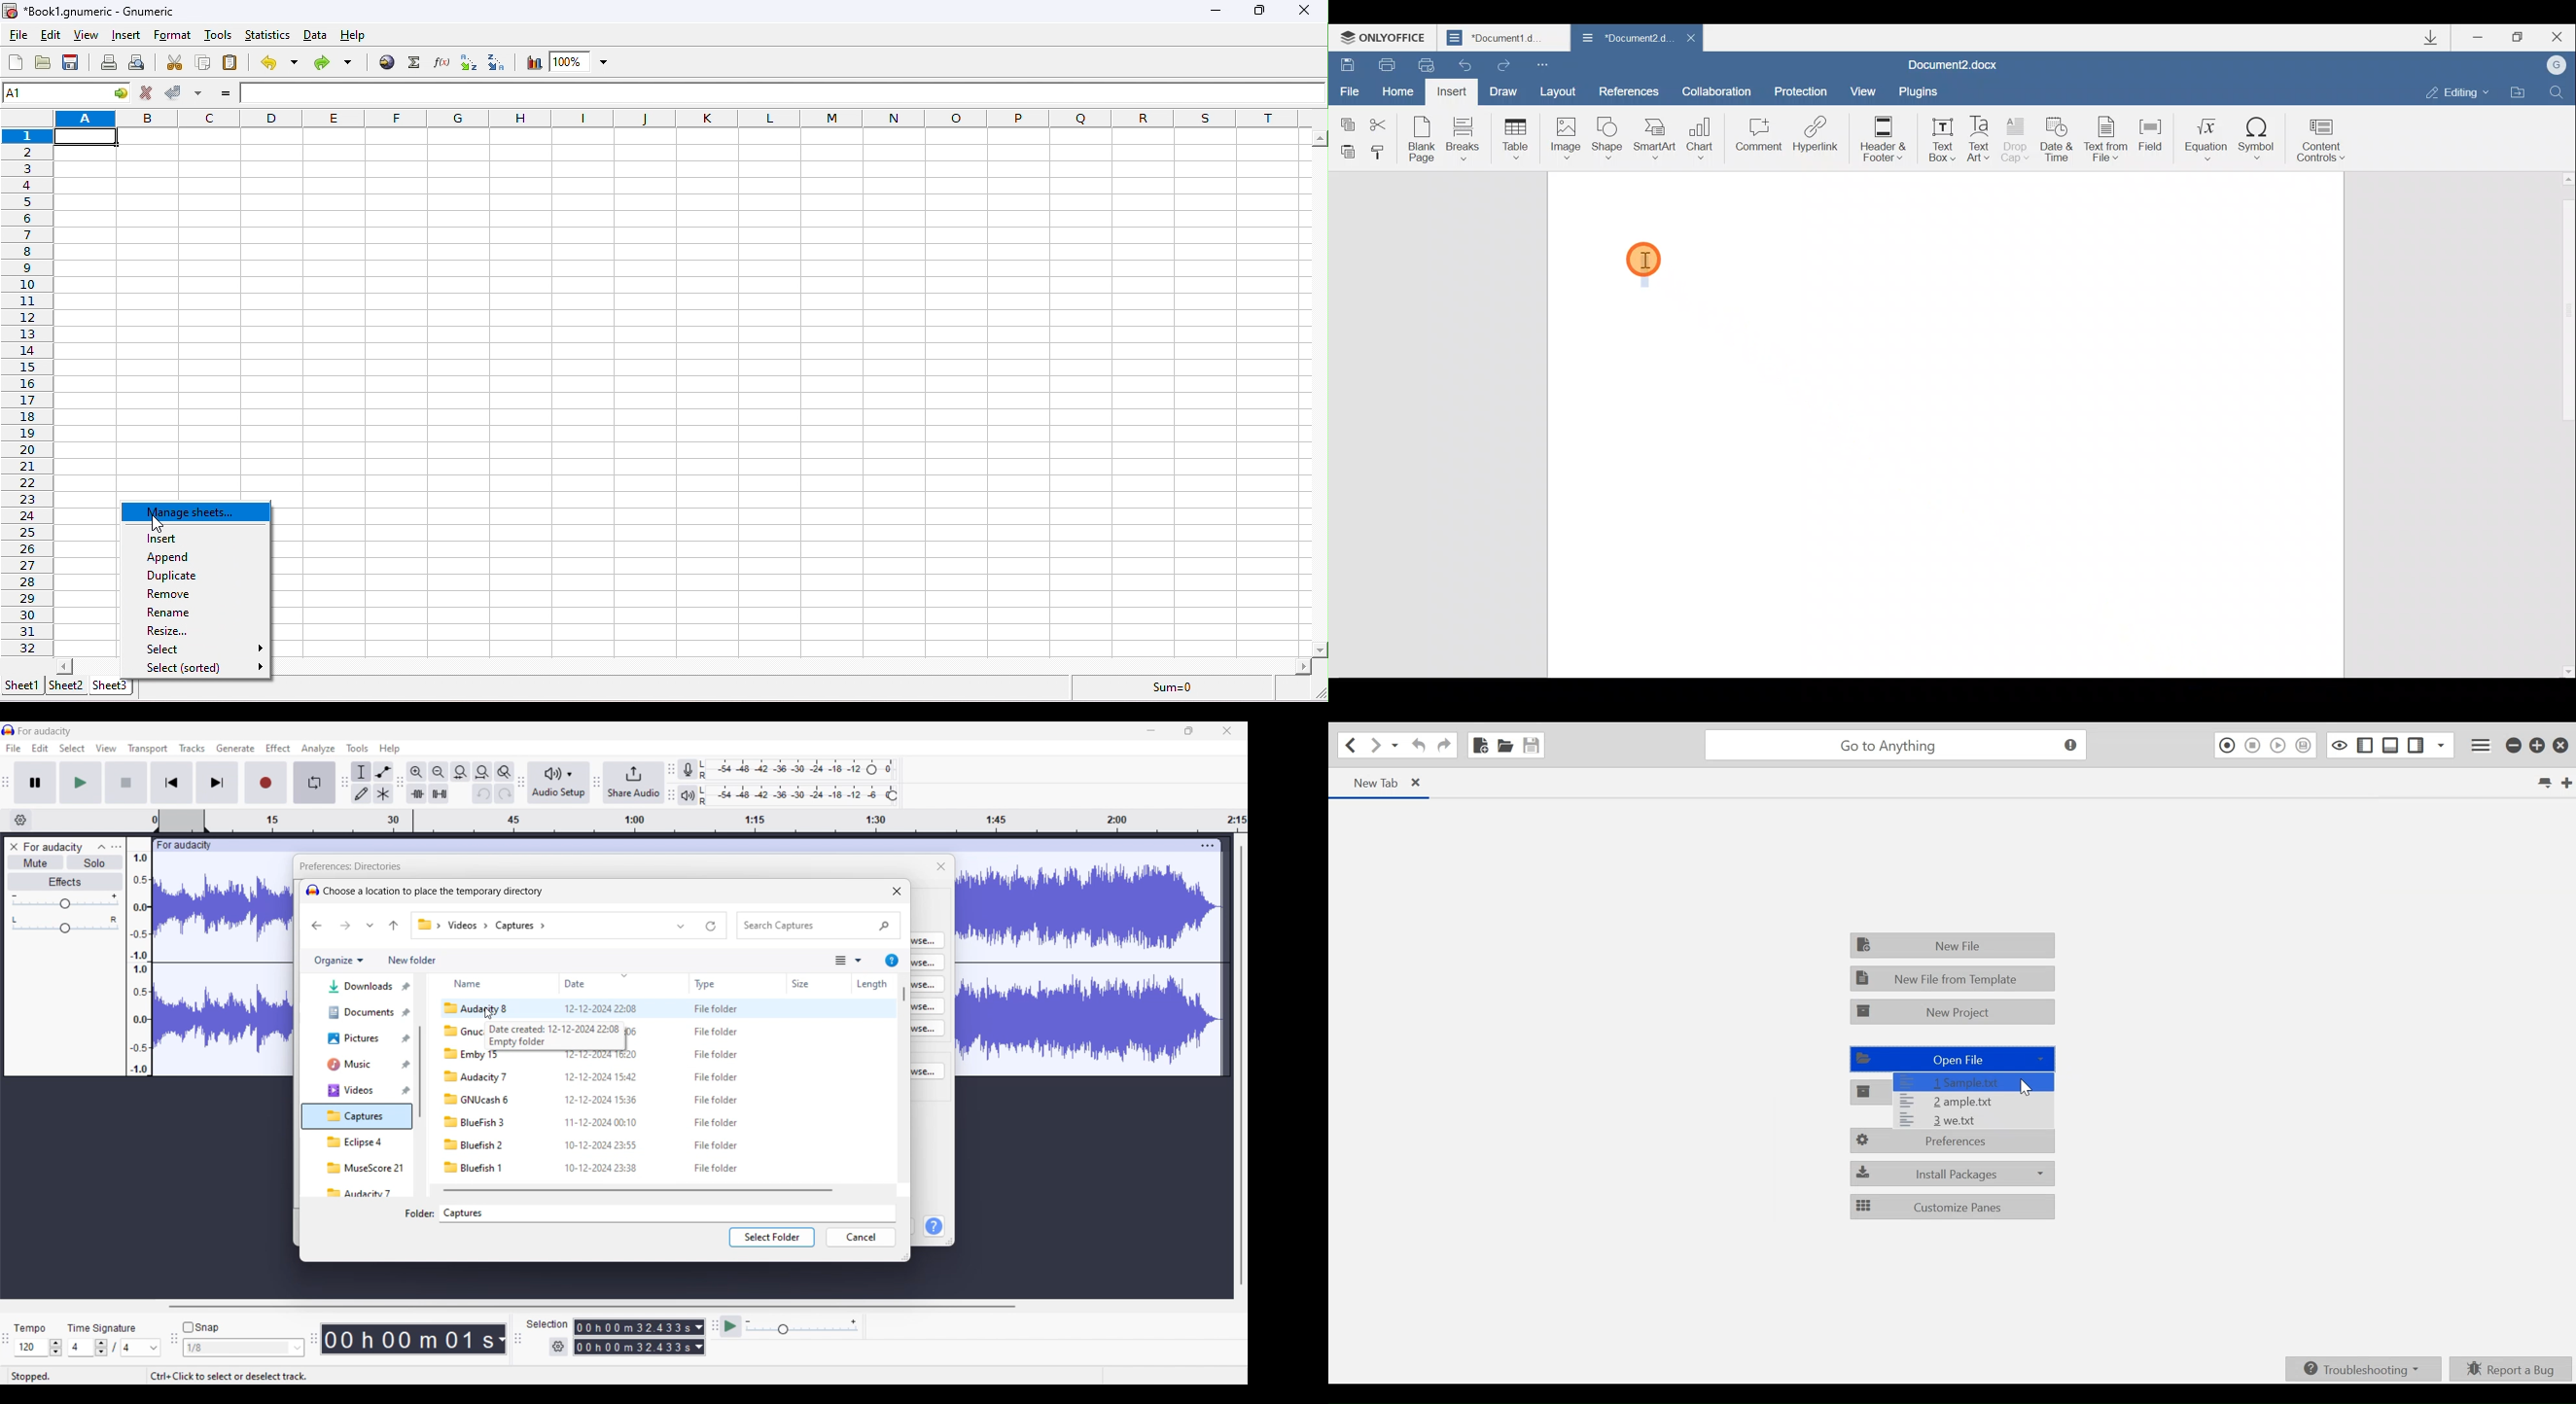 The width and height of the screenshot is (2576, 1428). What do you see at coordinates (478, 1100) in the screenshot?
I see `GNUCash` at bounding box center [478, 1100].